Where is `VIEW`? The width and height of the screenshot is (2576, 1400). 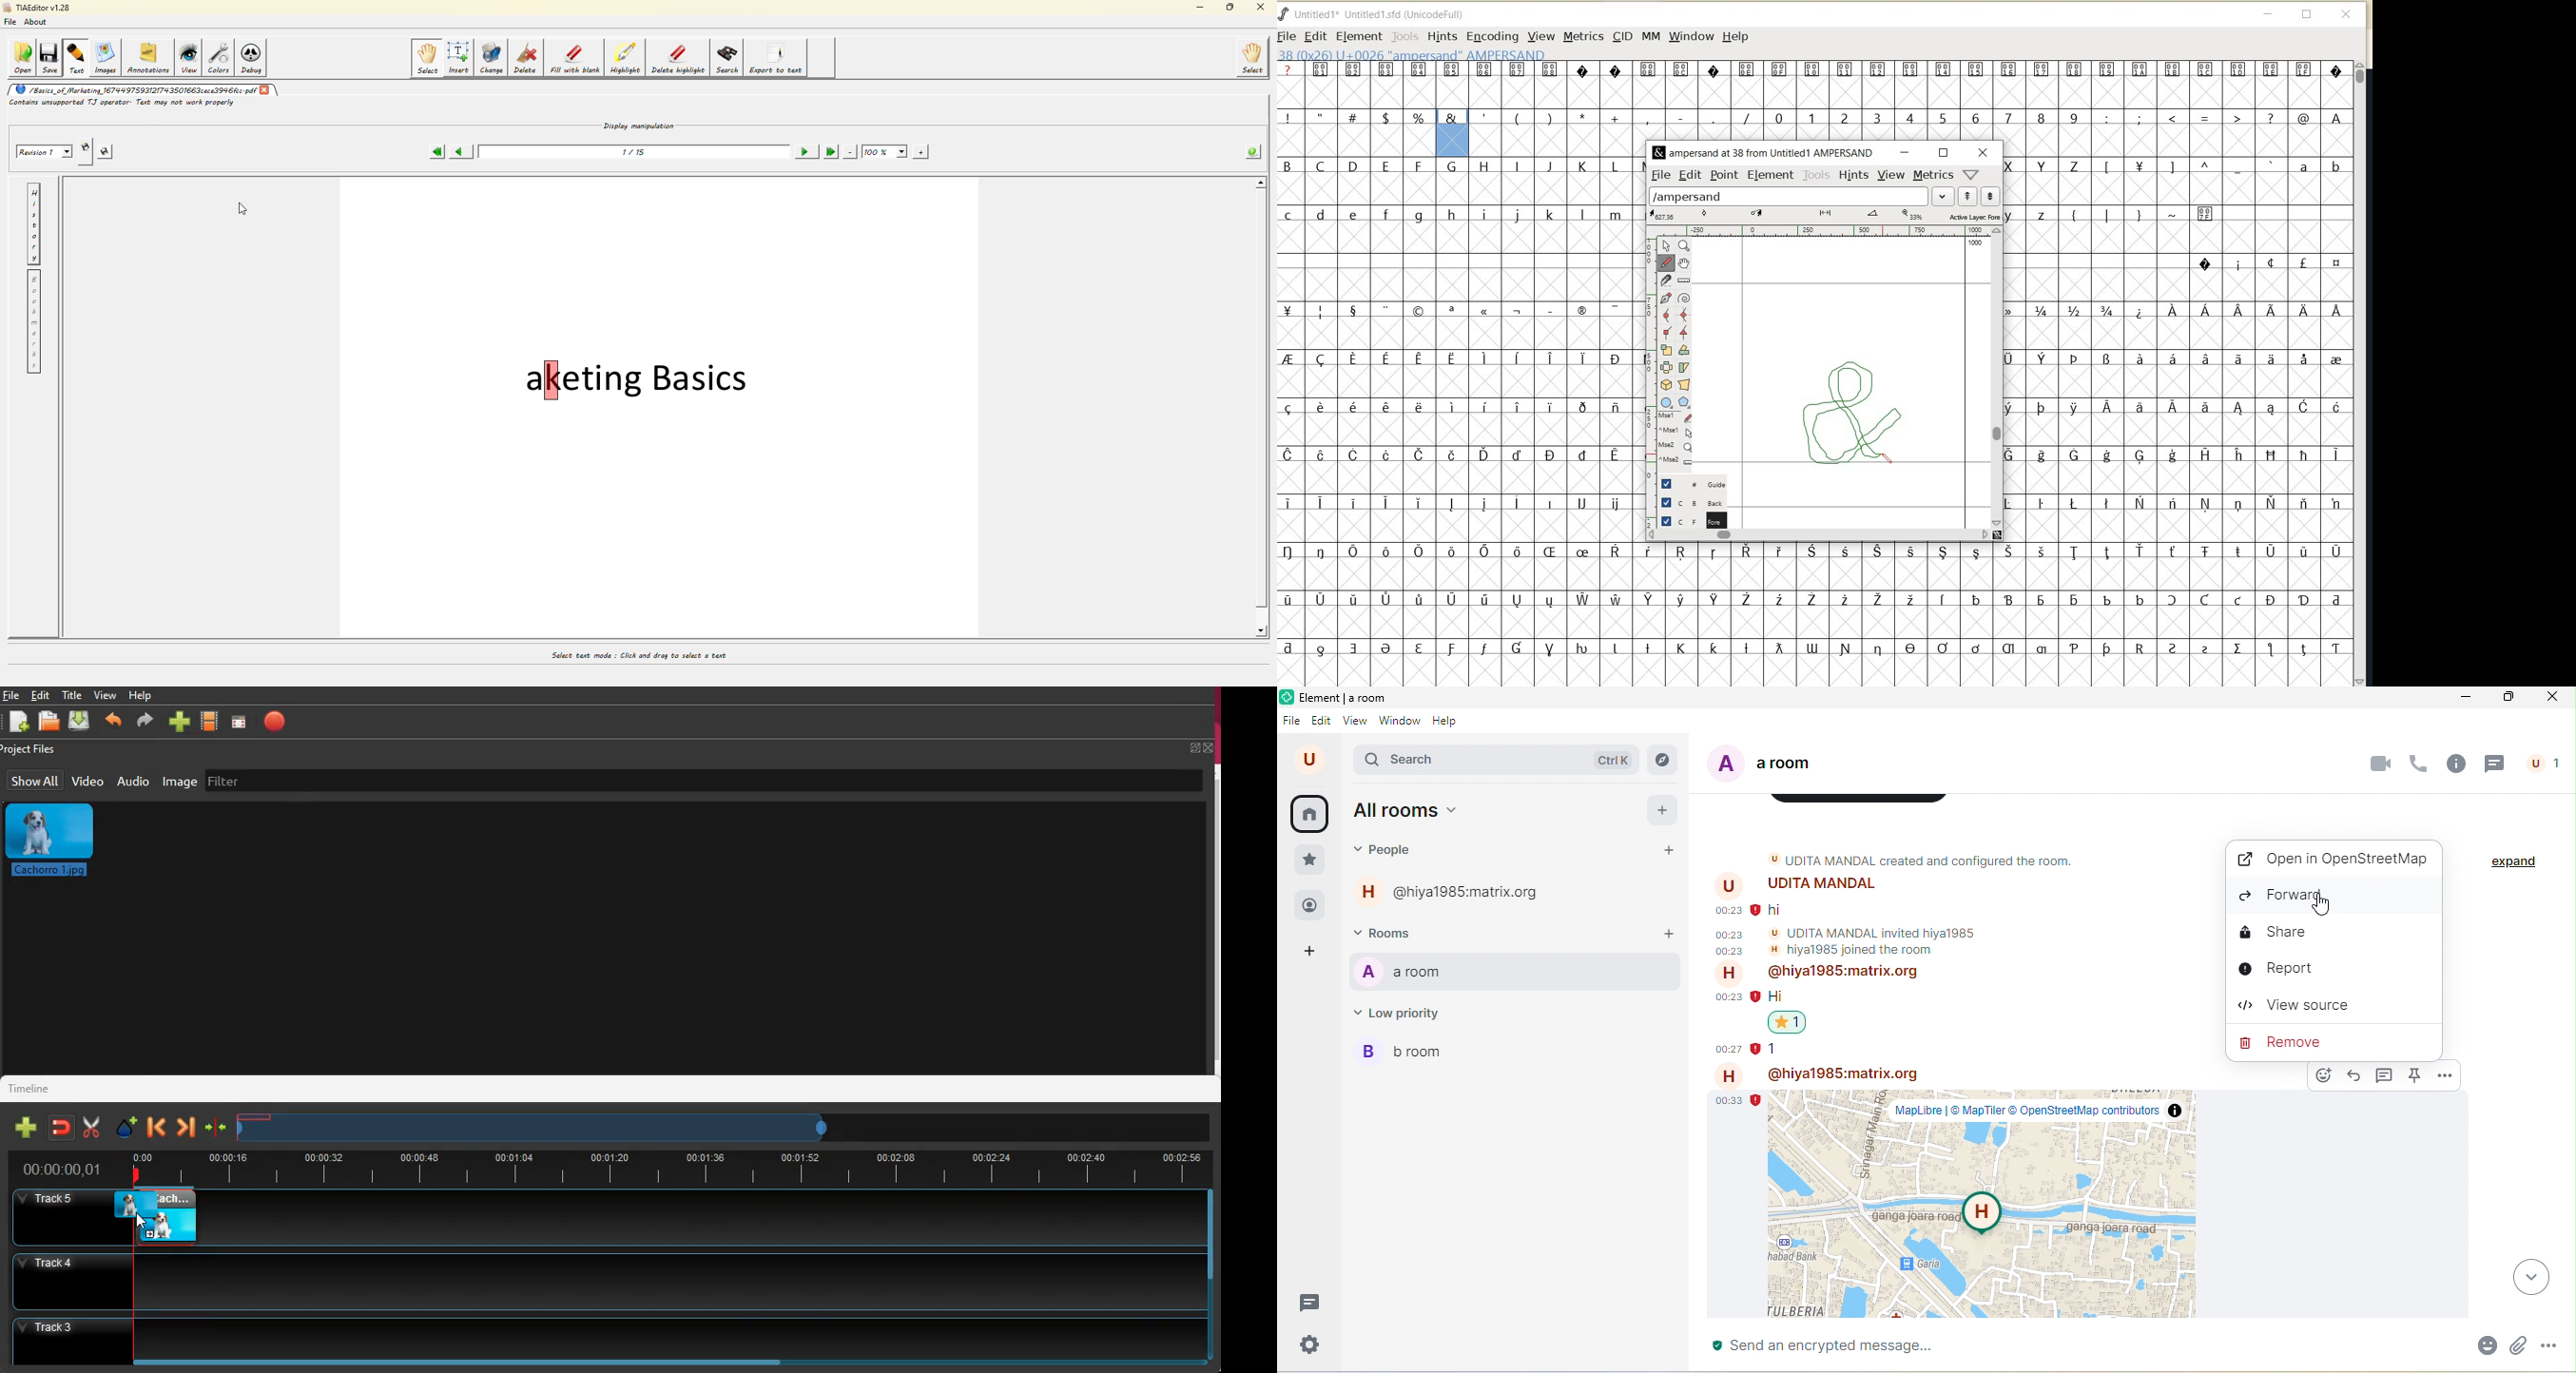 VIEW is located at coordinates (1542, 36).